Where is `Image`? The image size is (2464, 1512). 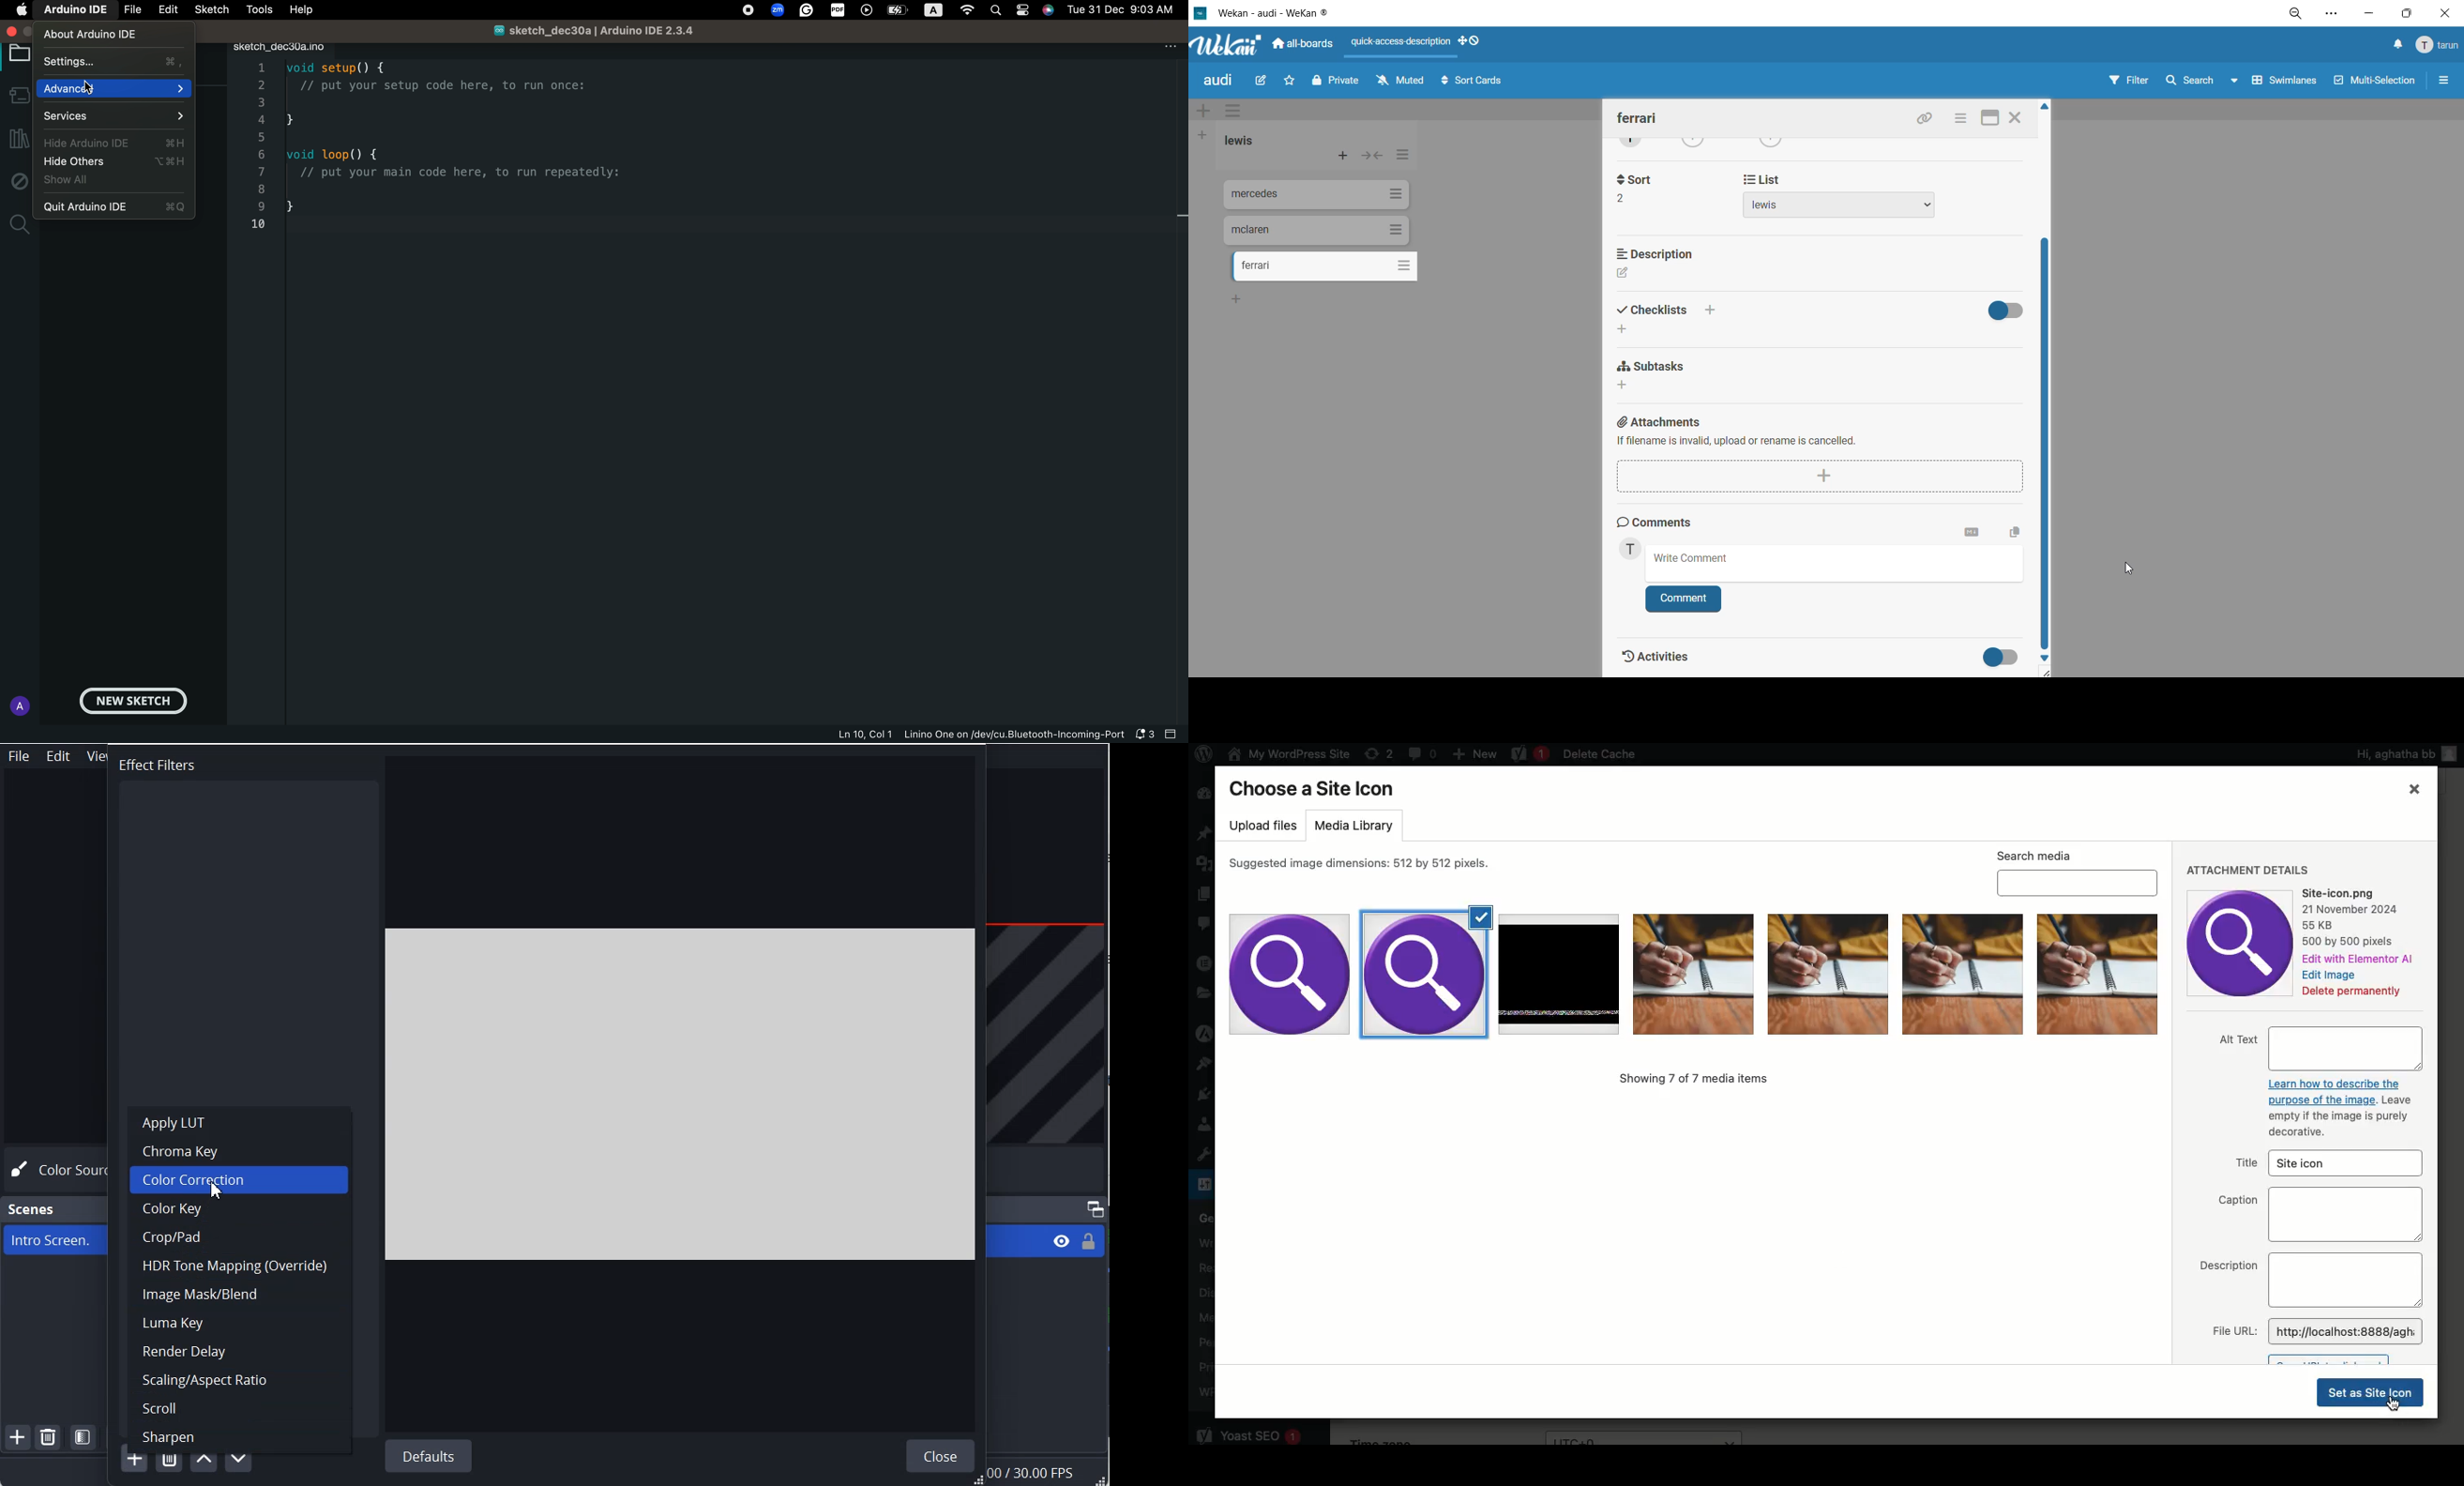
Image is located at coordinates (1288, 973).